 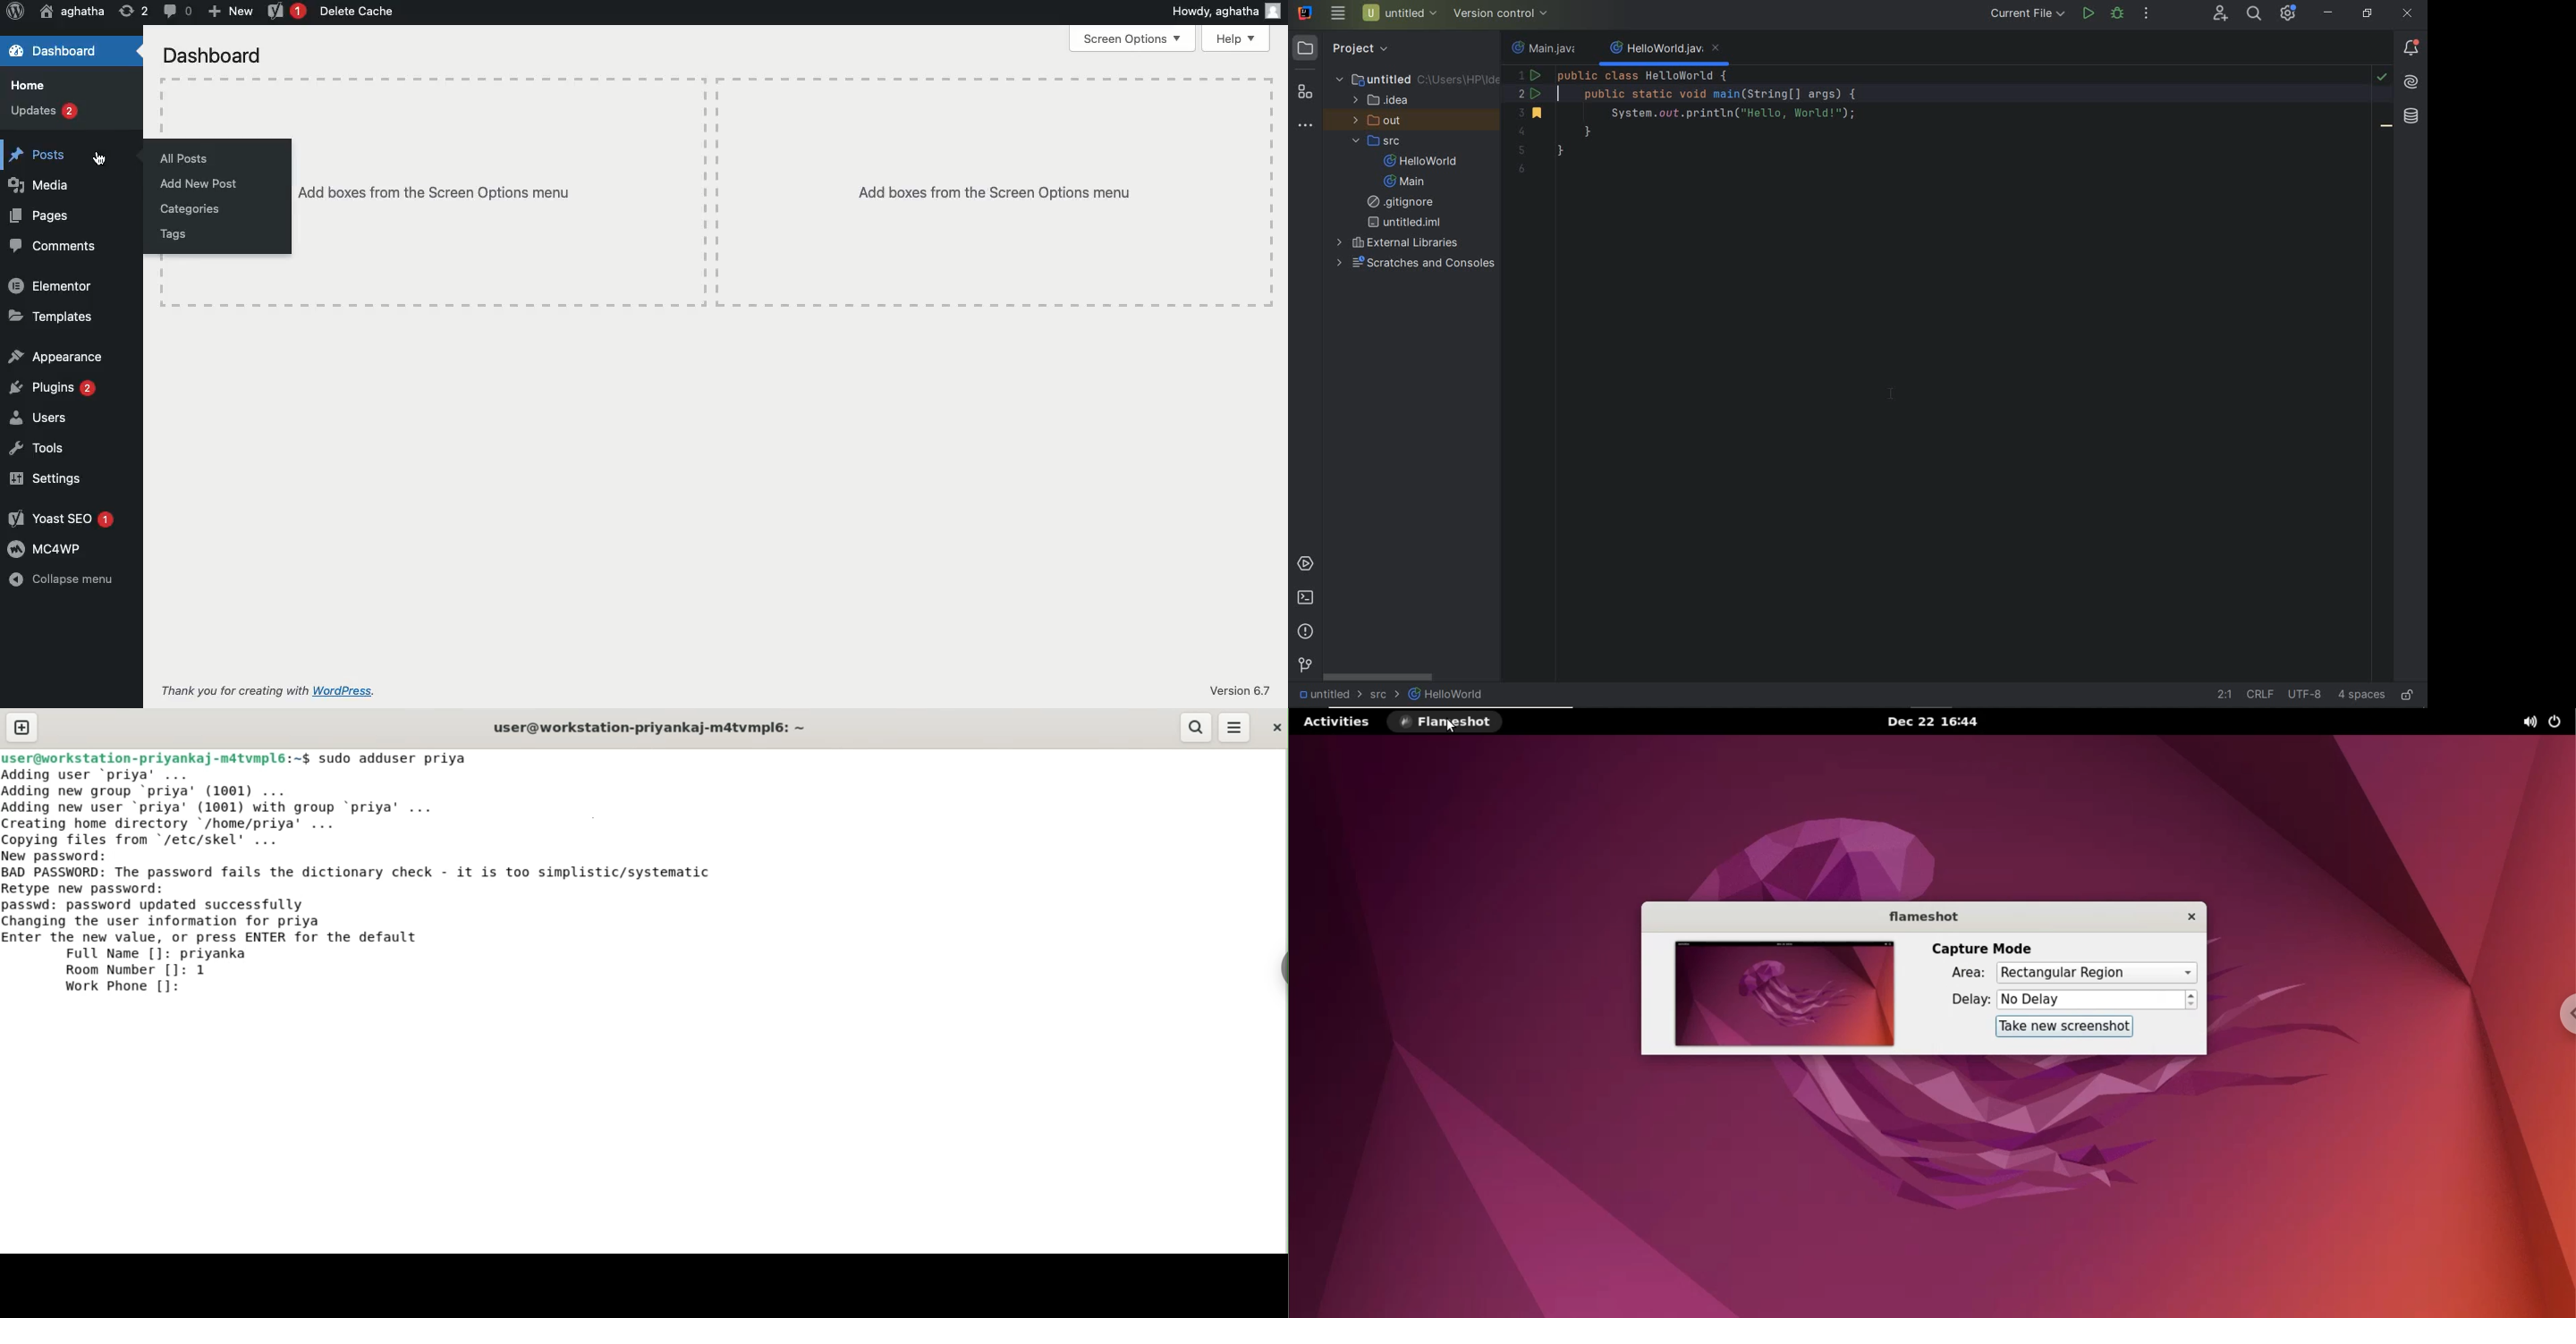 What do you see at coordinates (44, 110) in the screenshot?
I see `Updates` at bounding box center [44, 110].